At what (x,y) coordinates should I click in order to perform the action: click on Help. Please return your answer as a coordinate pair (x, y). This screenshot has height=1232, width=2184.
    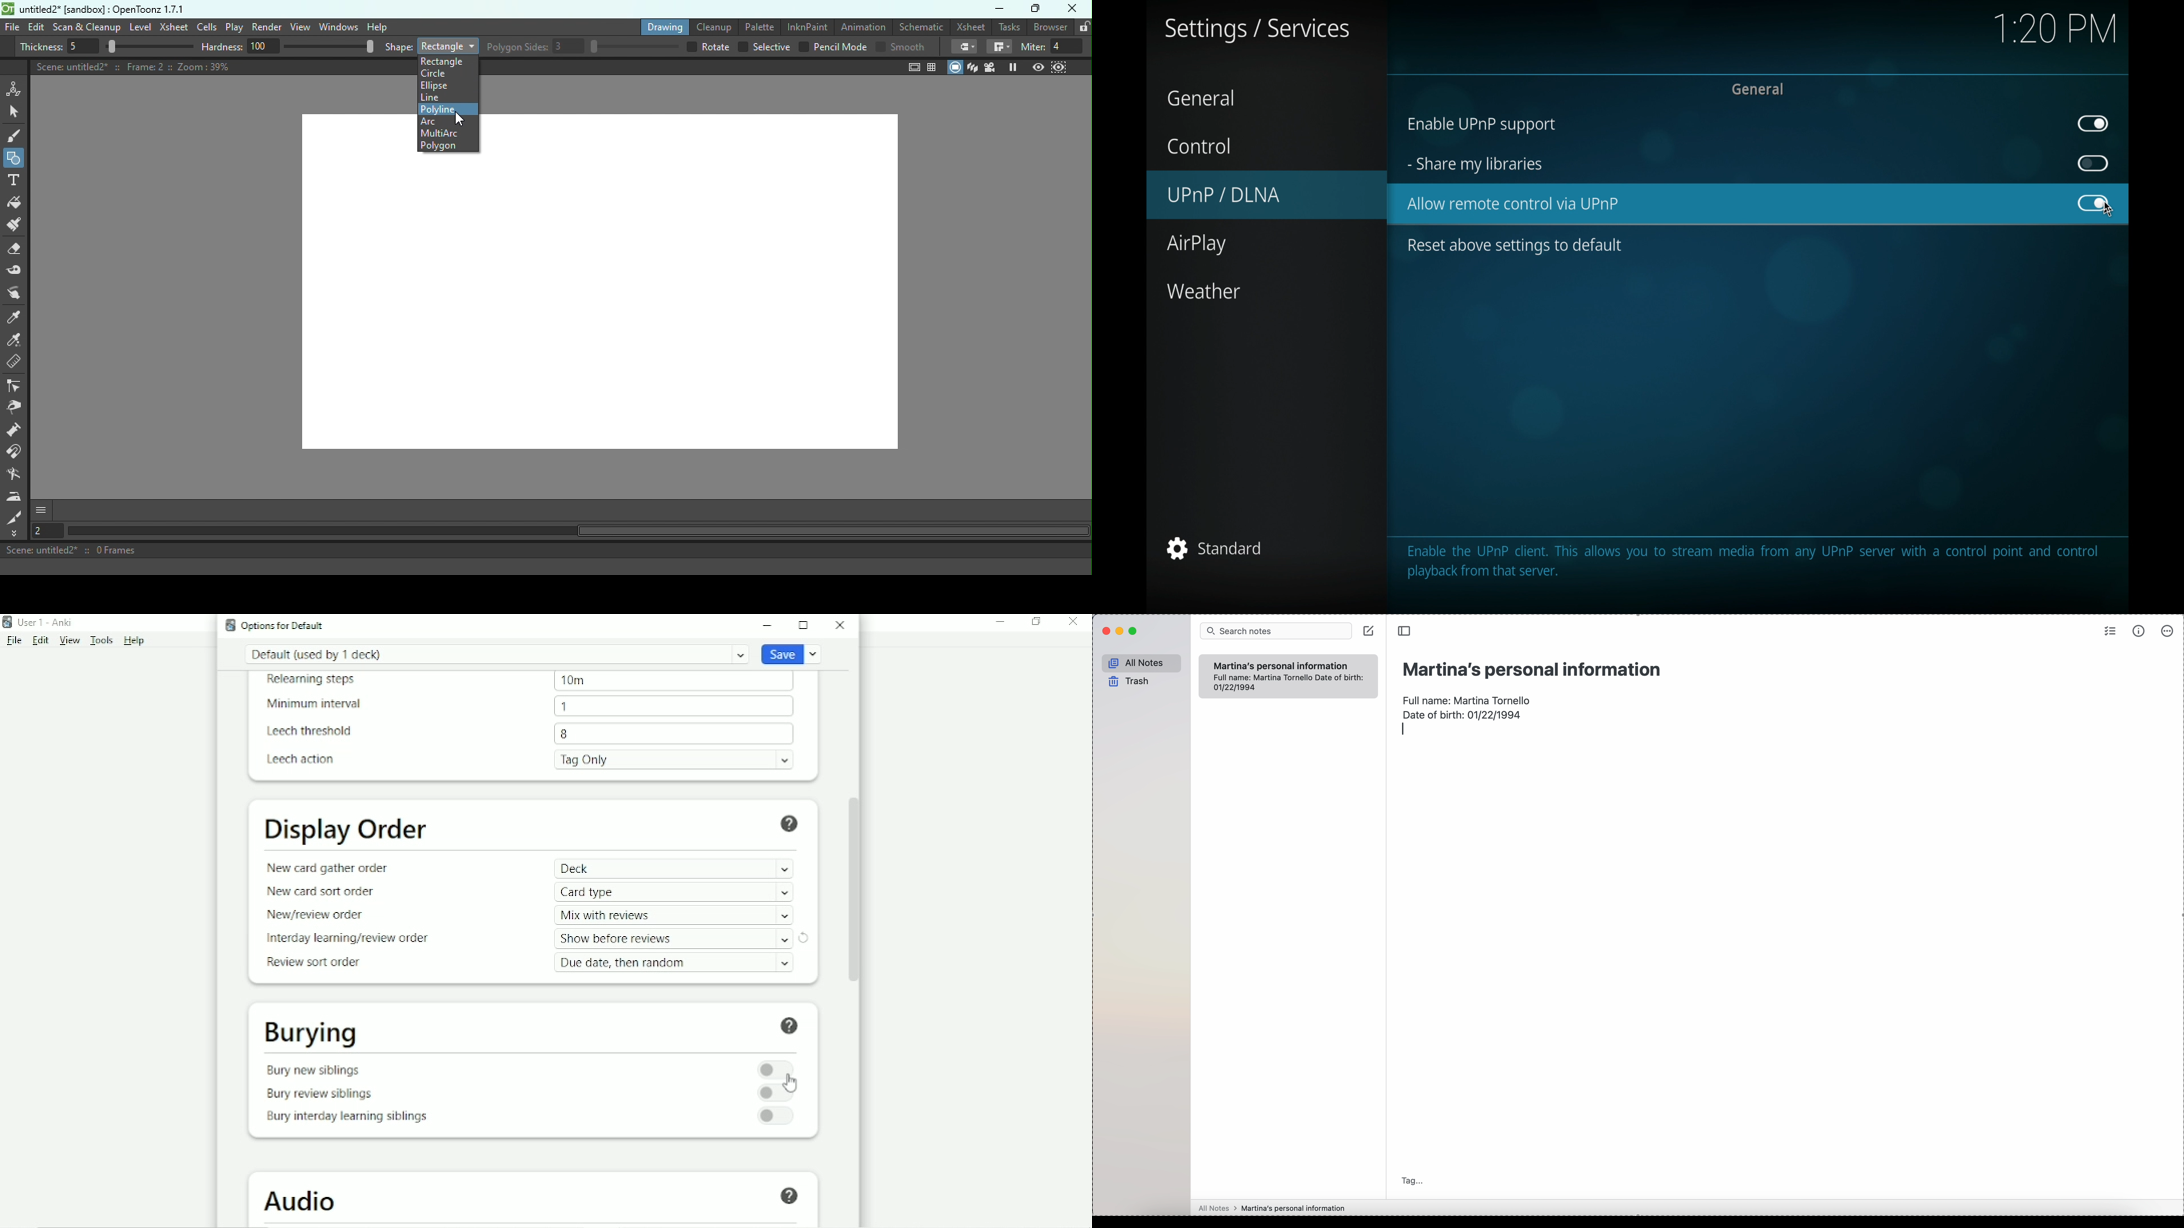
    Looking at the image, I should click on (794, 824).